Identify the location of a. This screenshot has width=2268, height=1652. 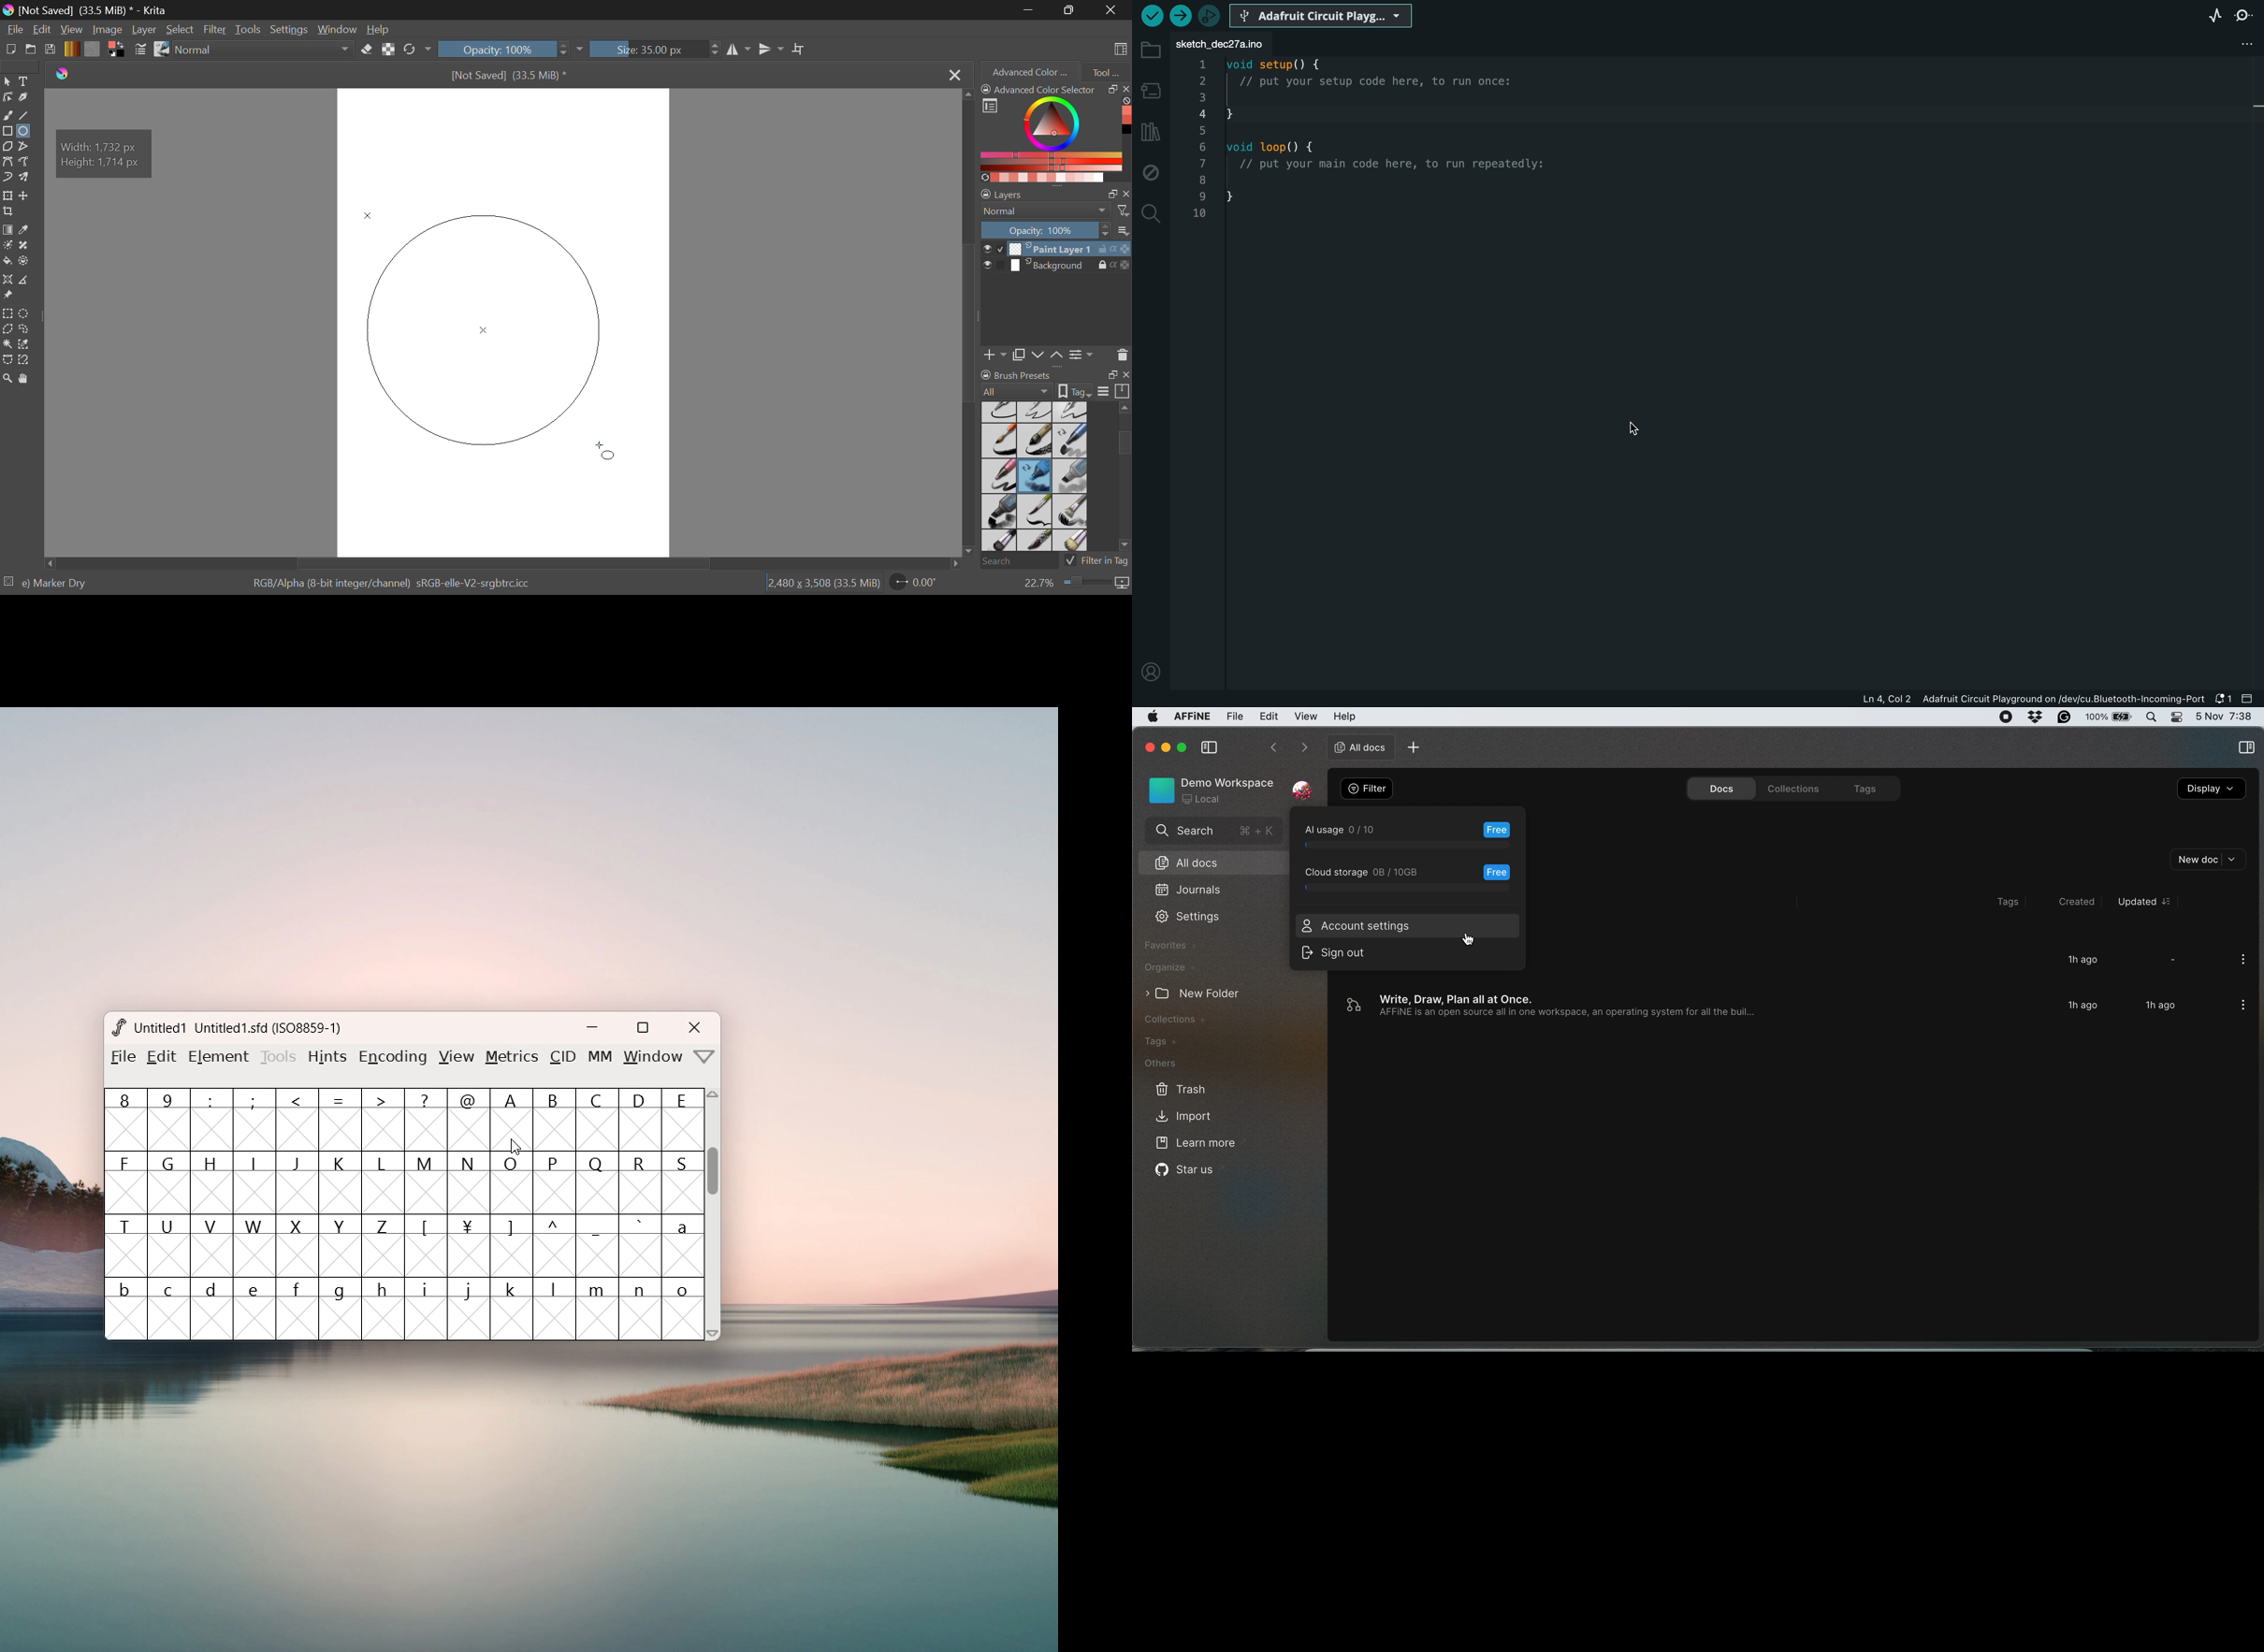
(684, 1245).